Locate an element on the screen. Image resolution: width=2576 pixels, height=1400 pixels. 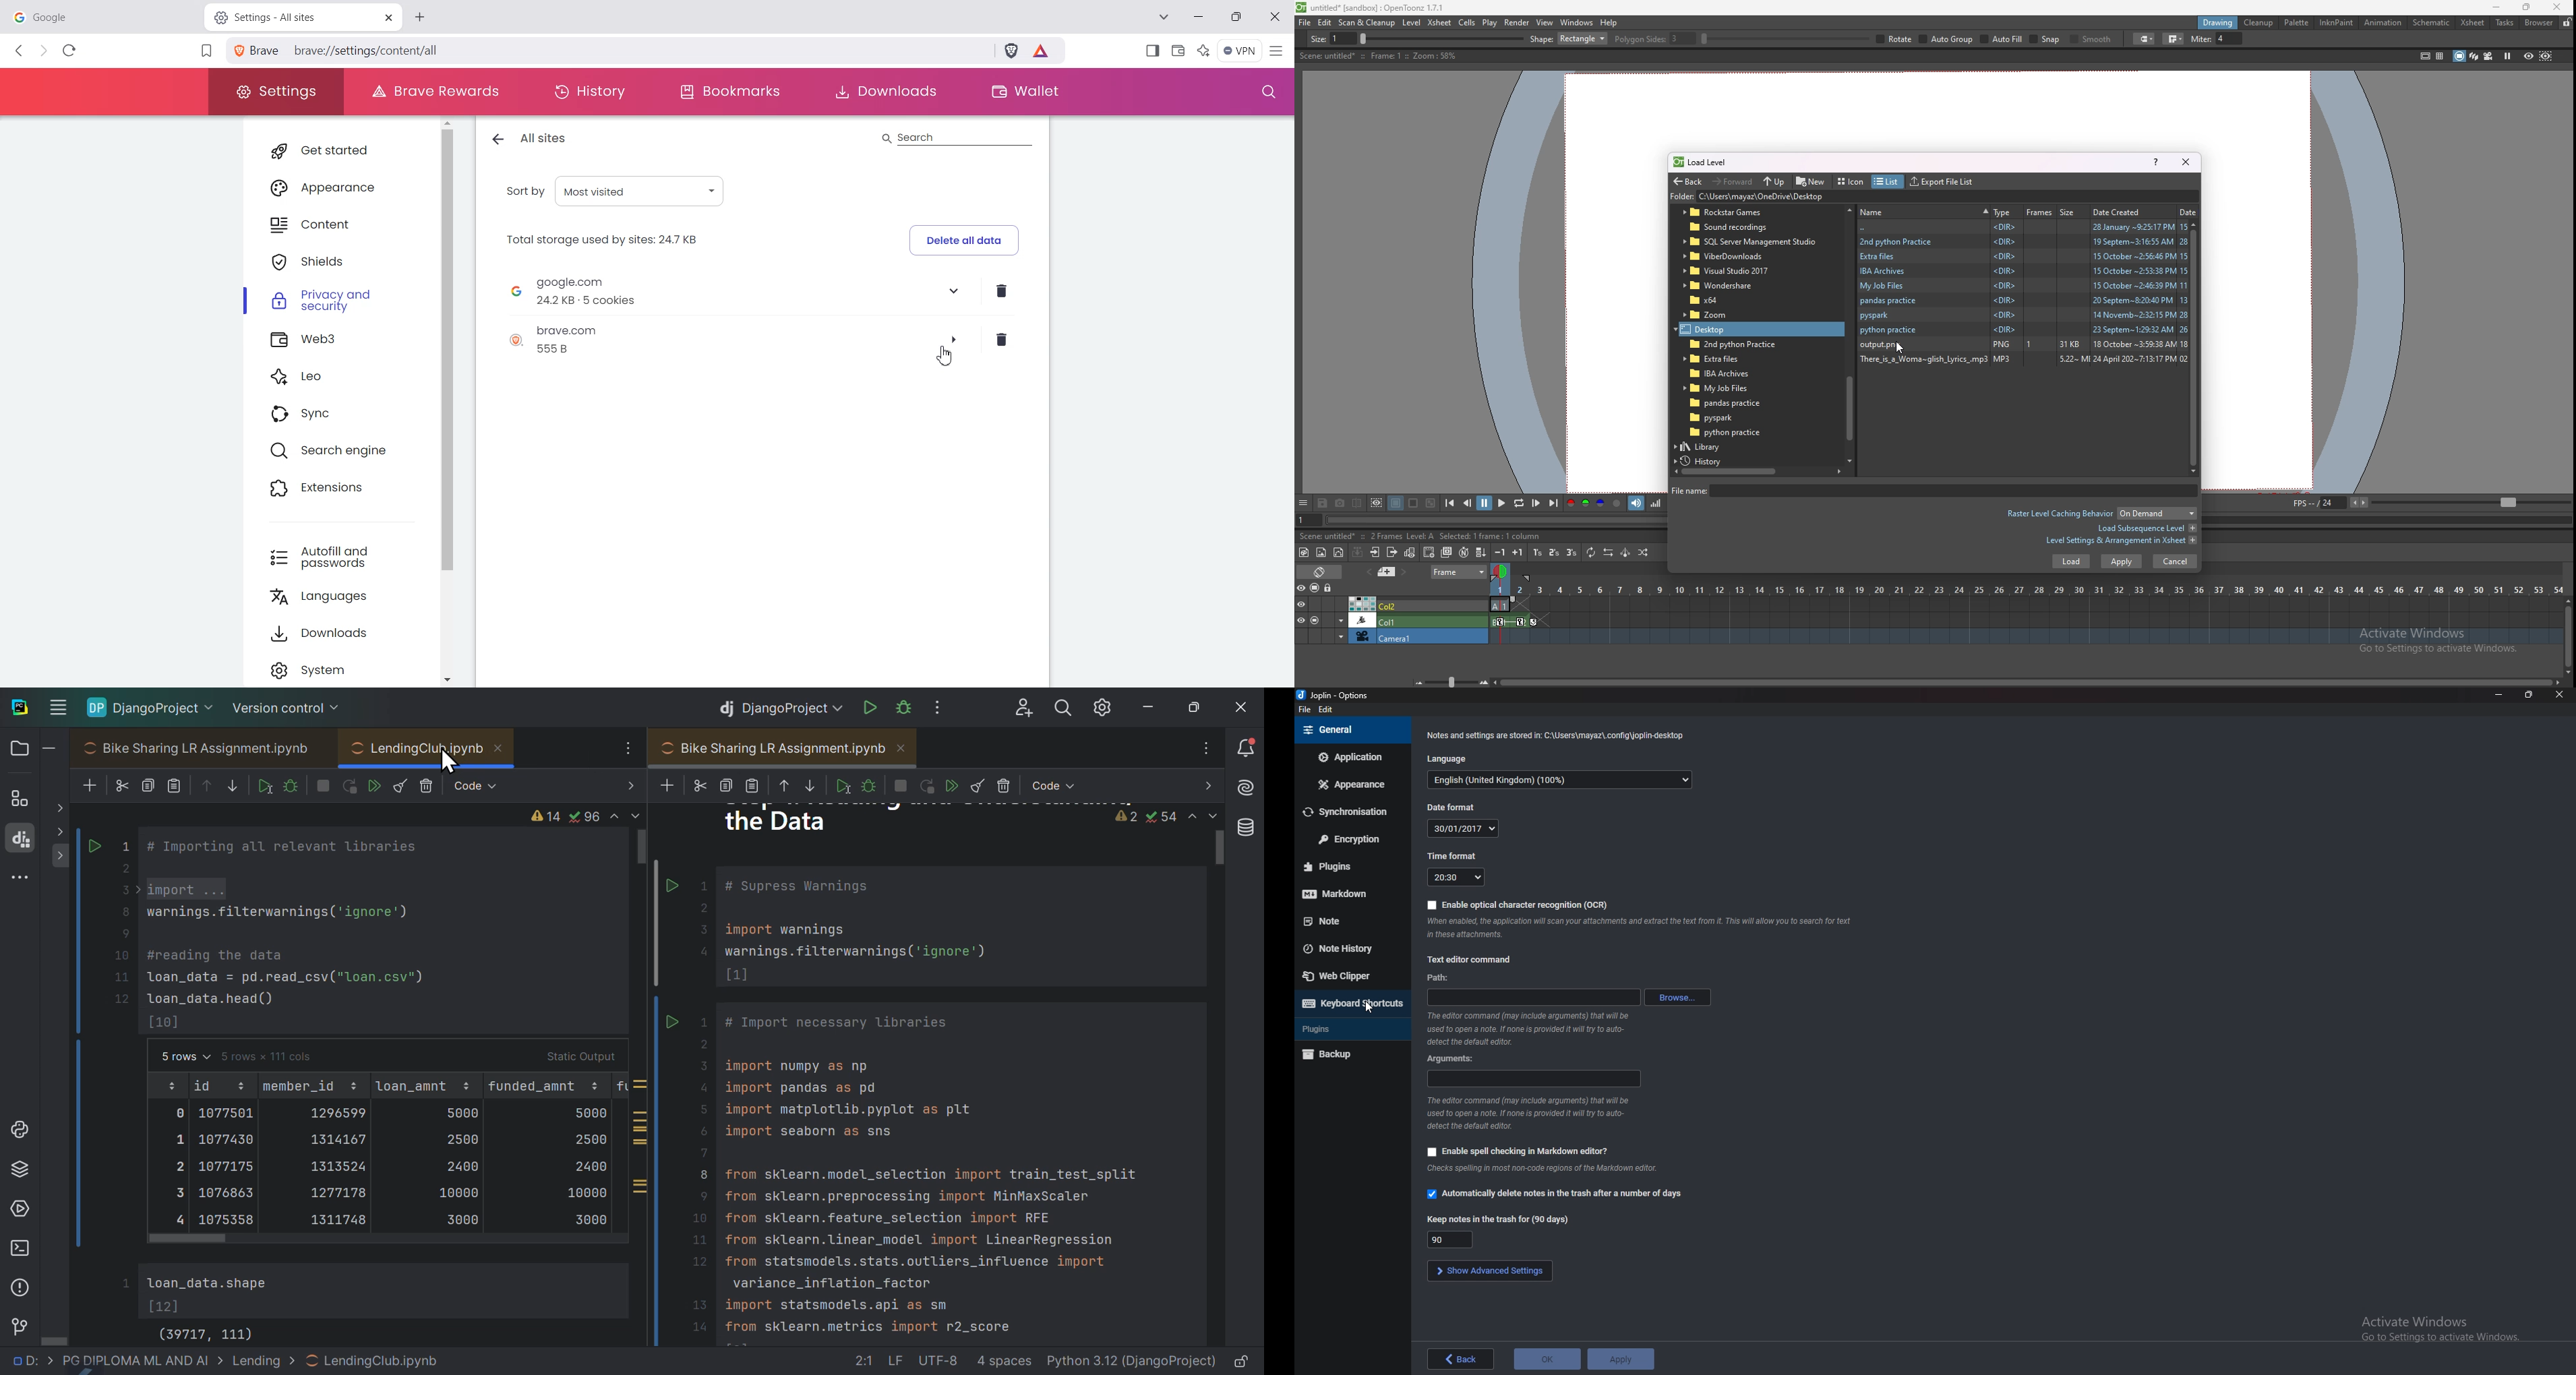
Terminal is located at coordinates (18, 1251).